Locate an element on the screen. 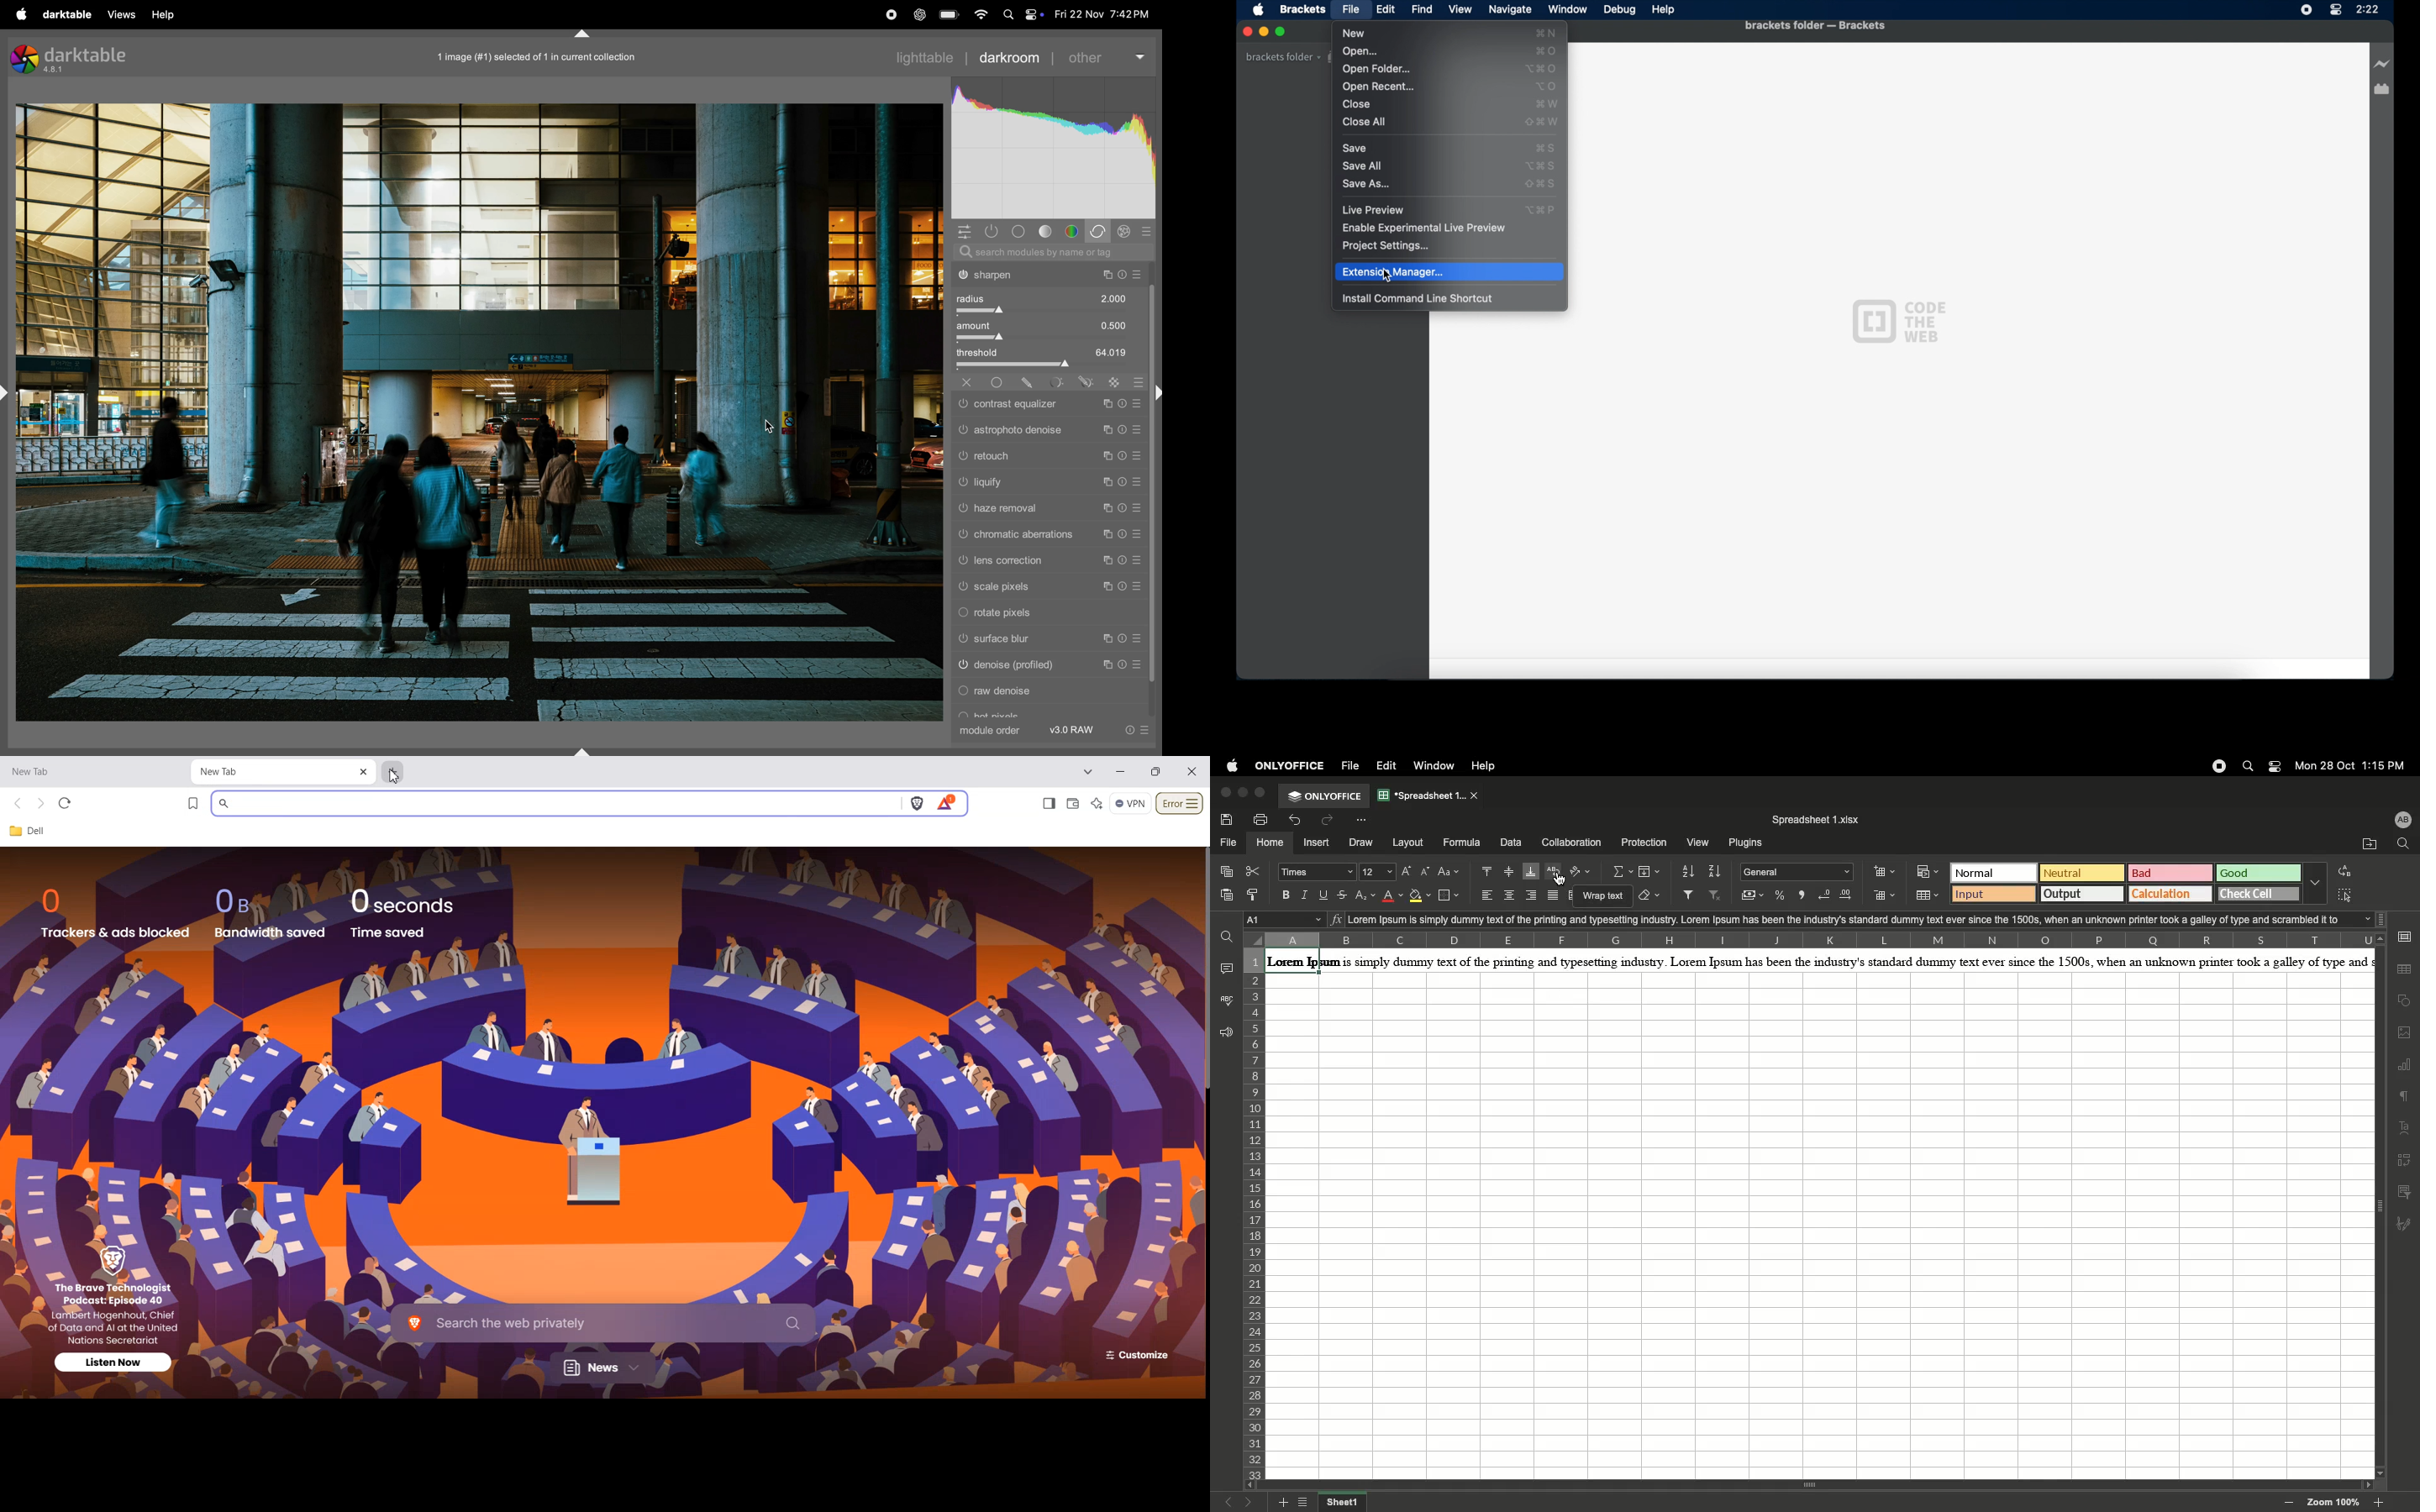  close shortcut is located at coordinates (1547, 104).